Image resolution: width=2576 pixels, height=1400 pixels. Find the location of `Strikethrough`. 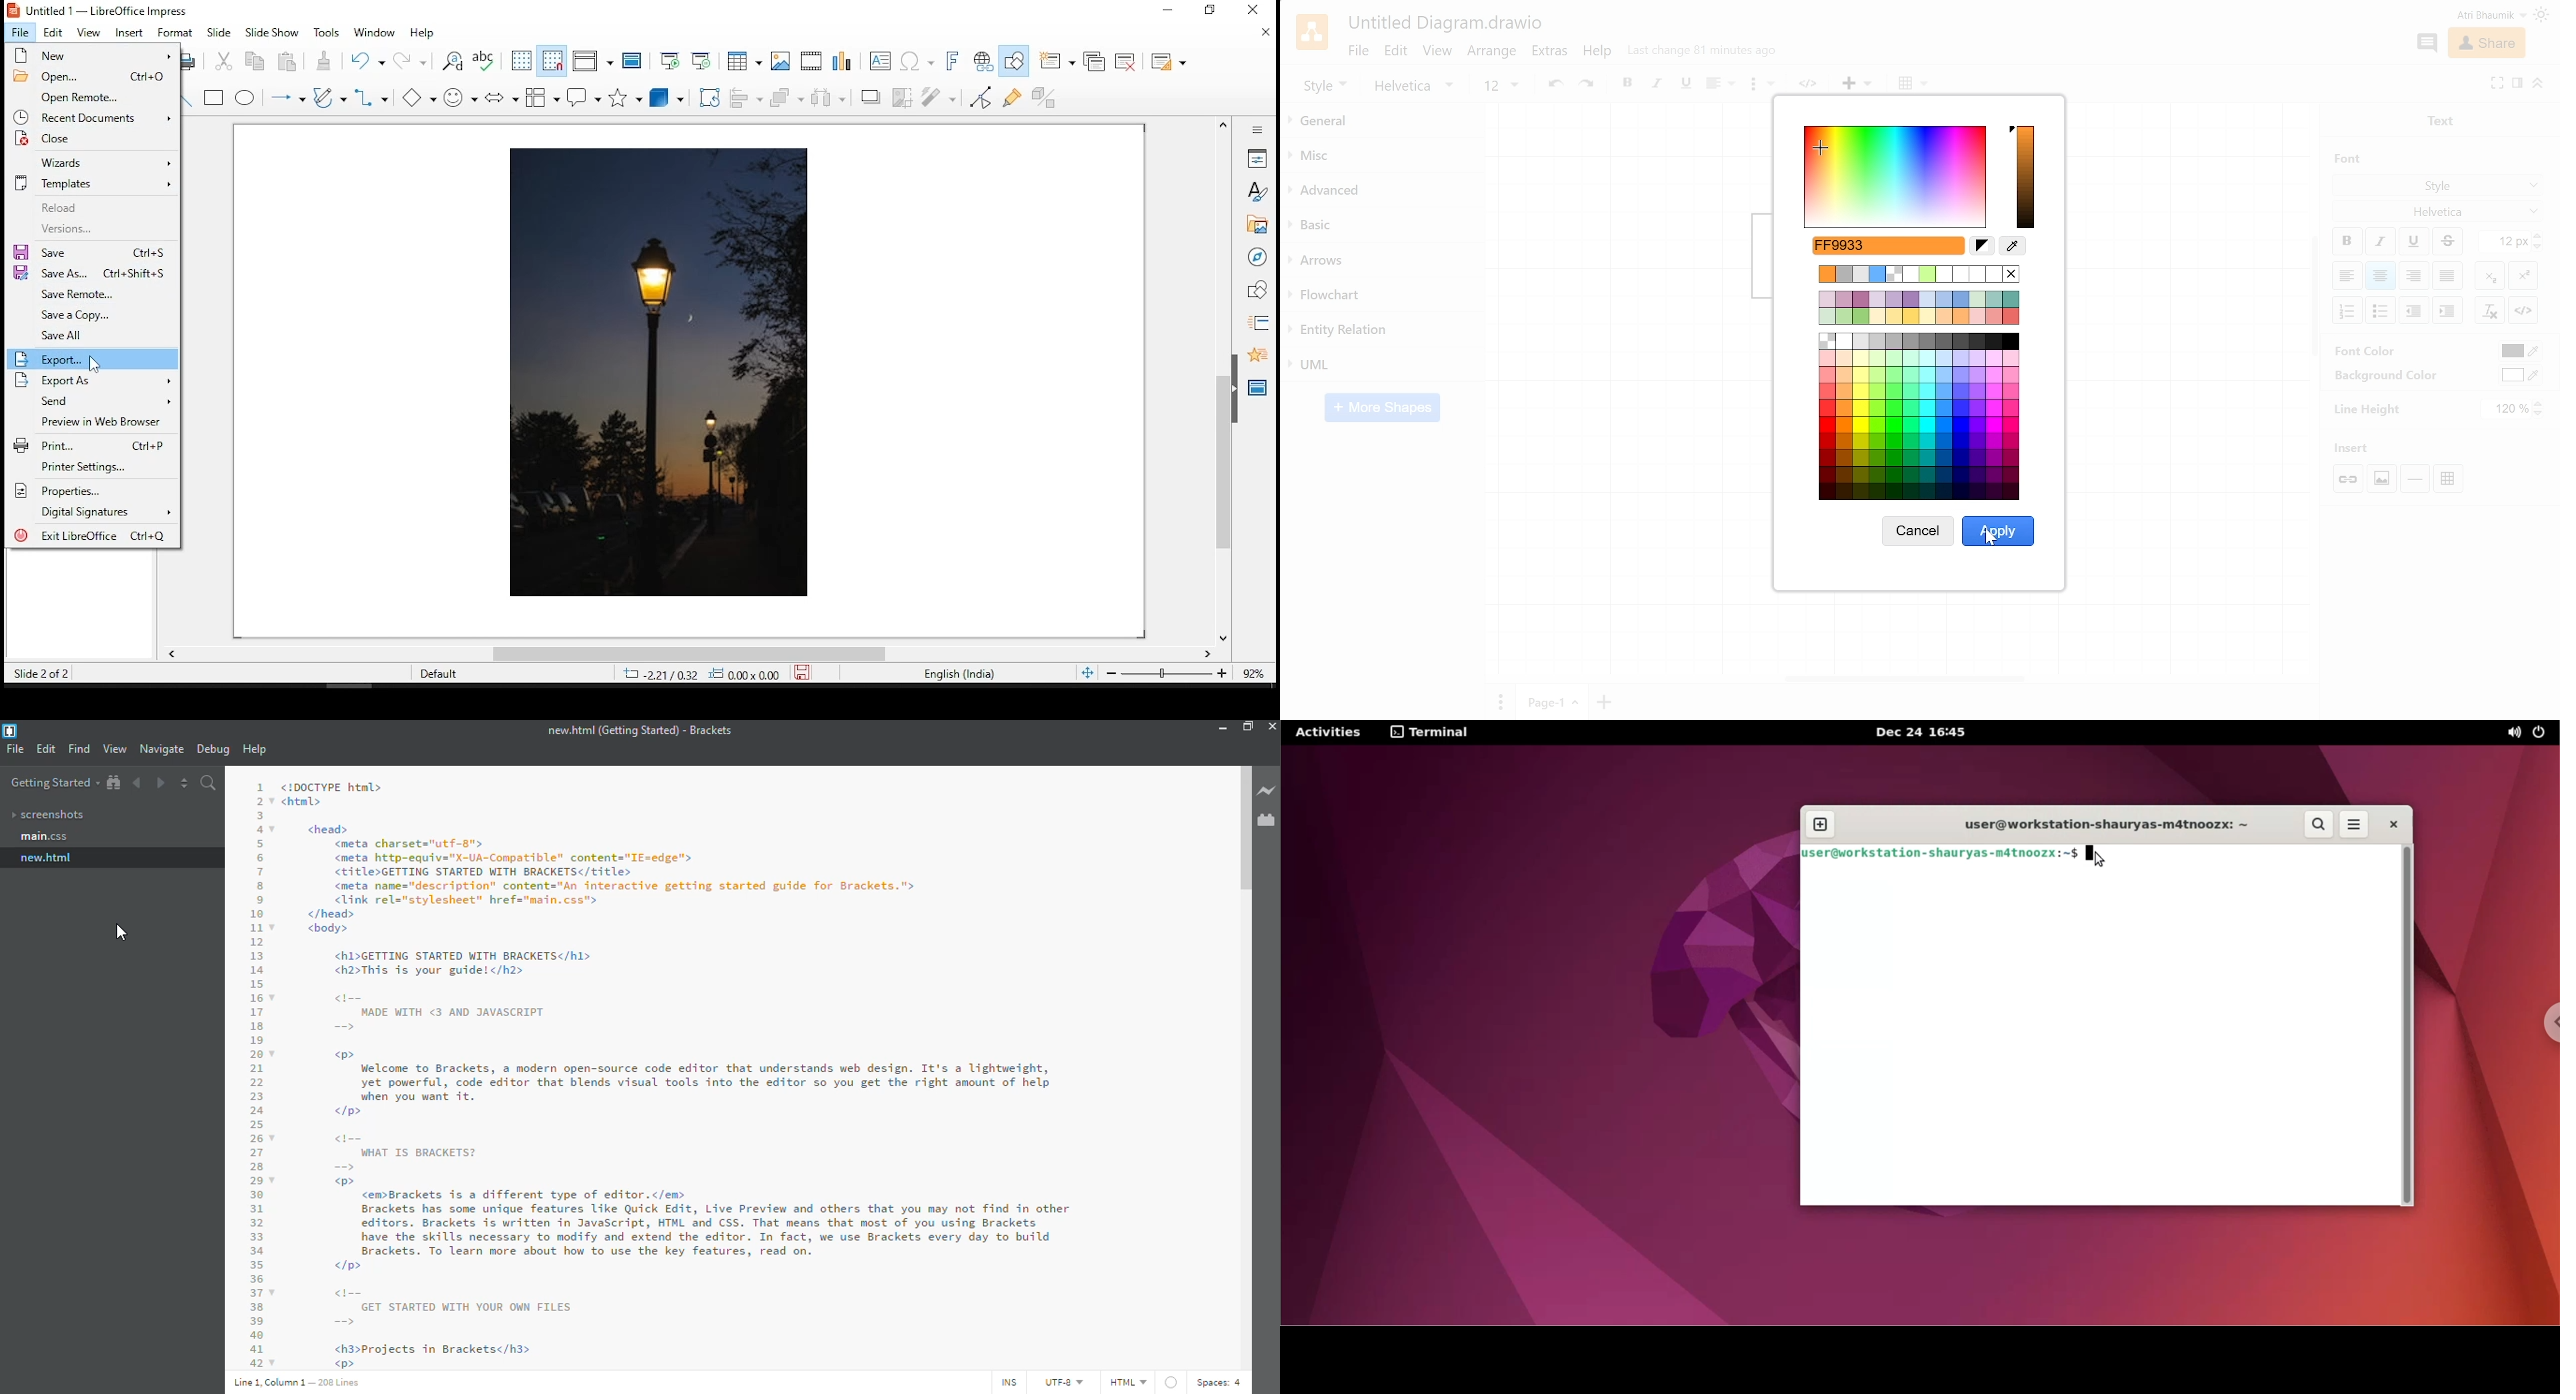

Strikethrough is located at coordinates (2448, 241).